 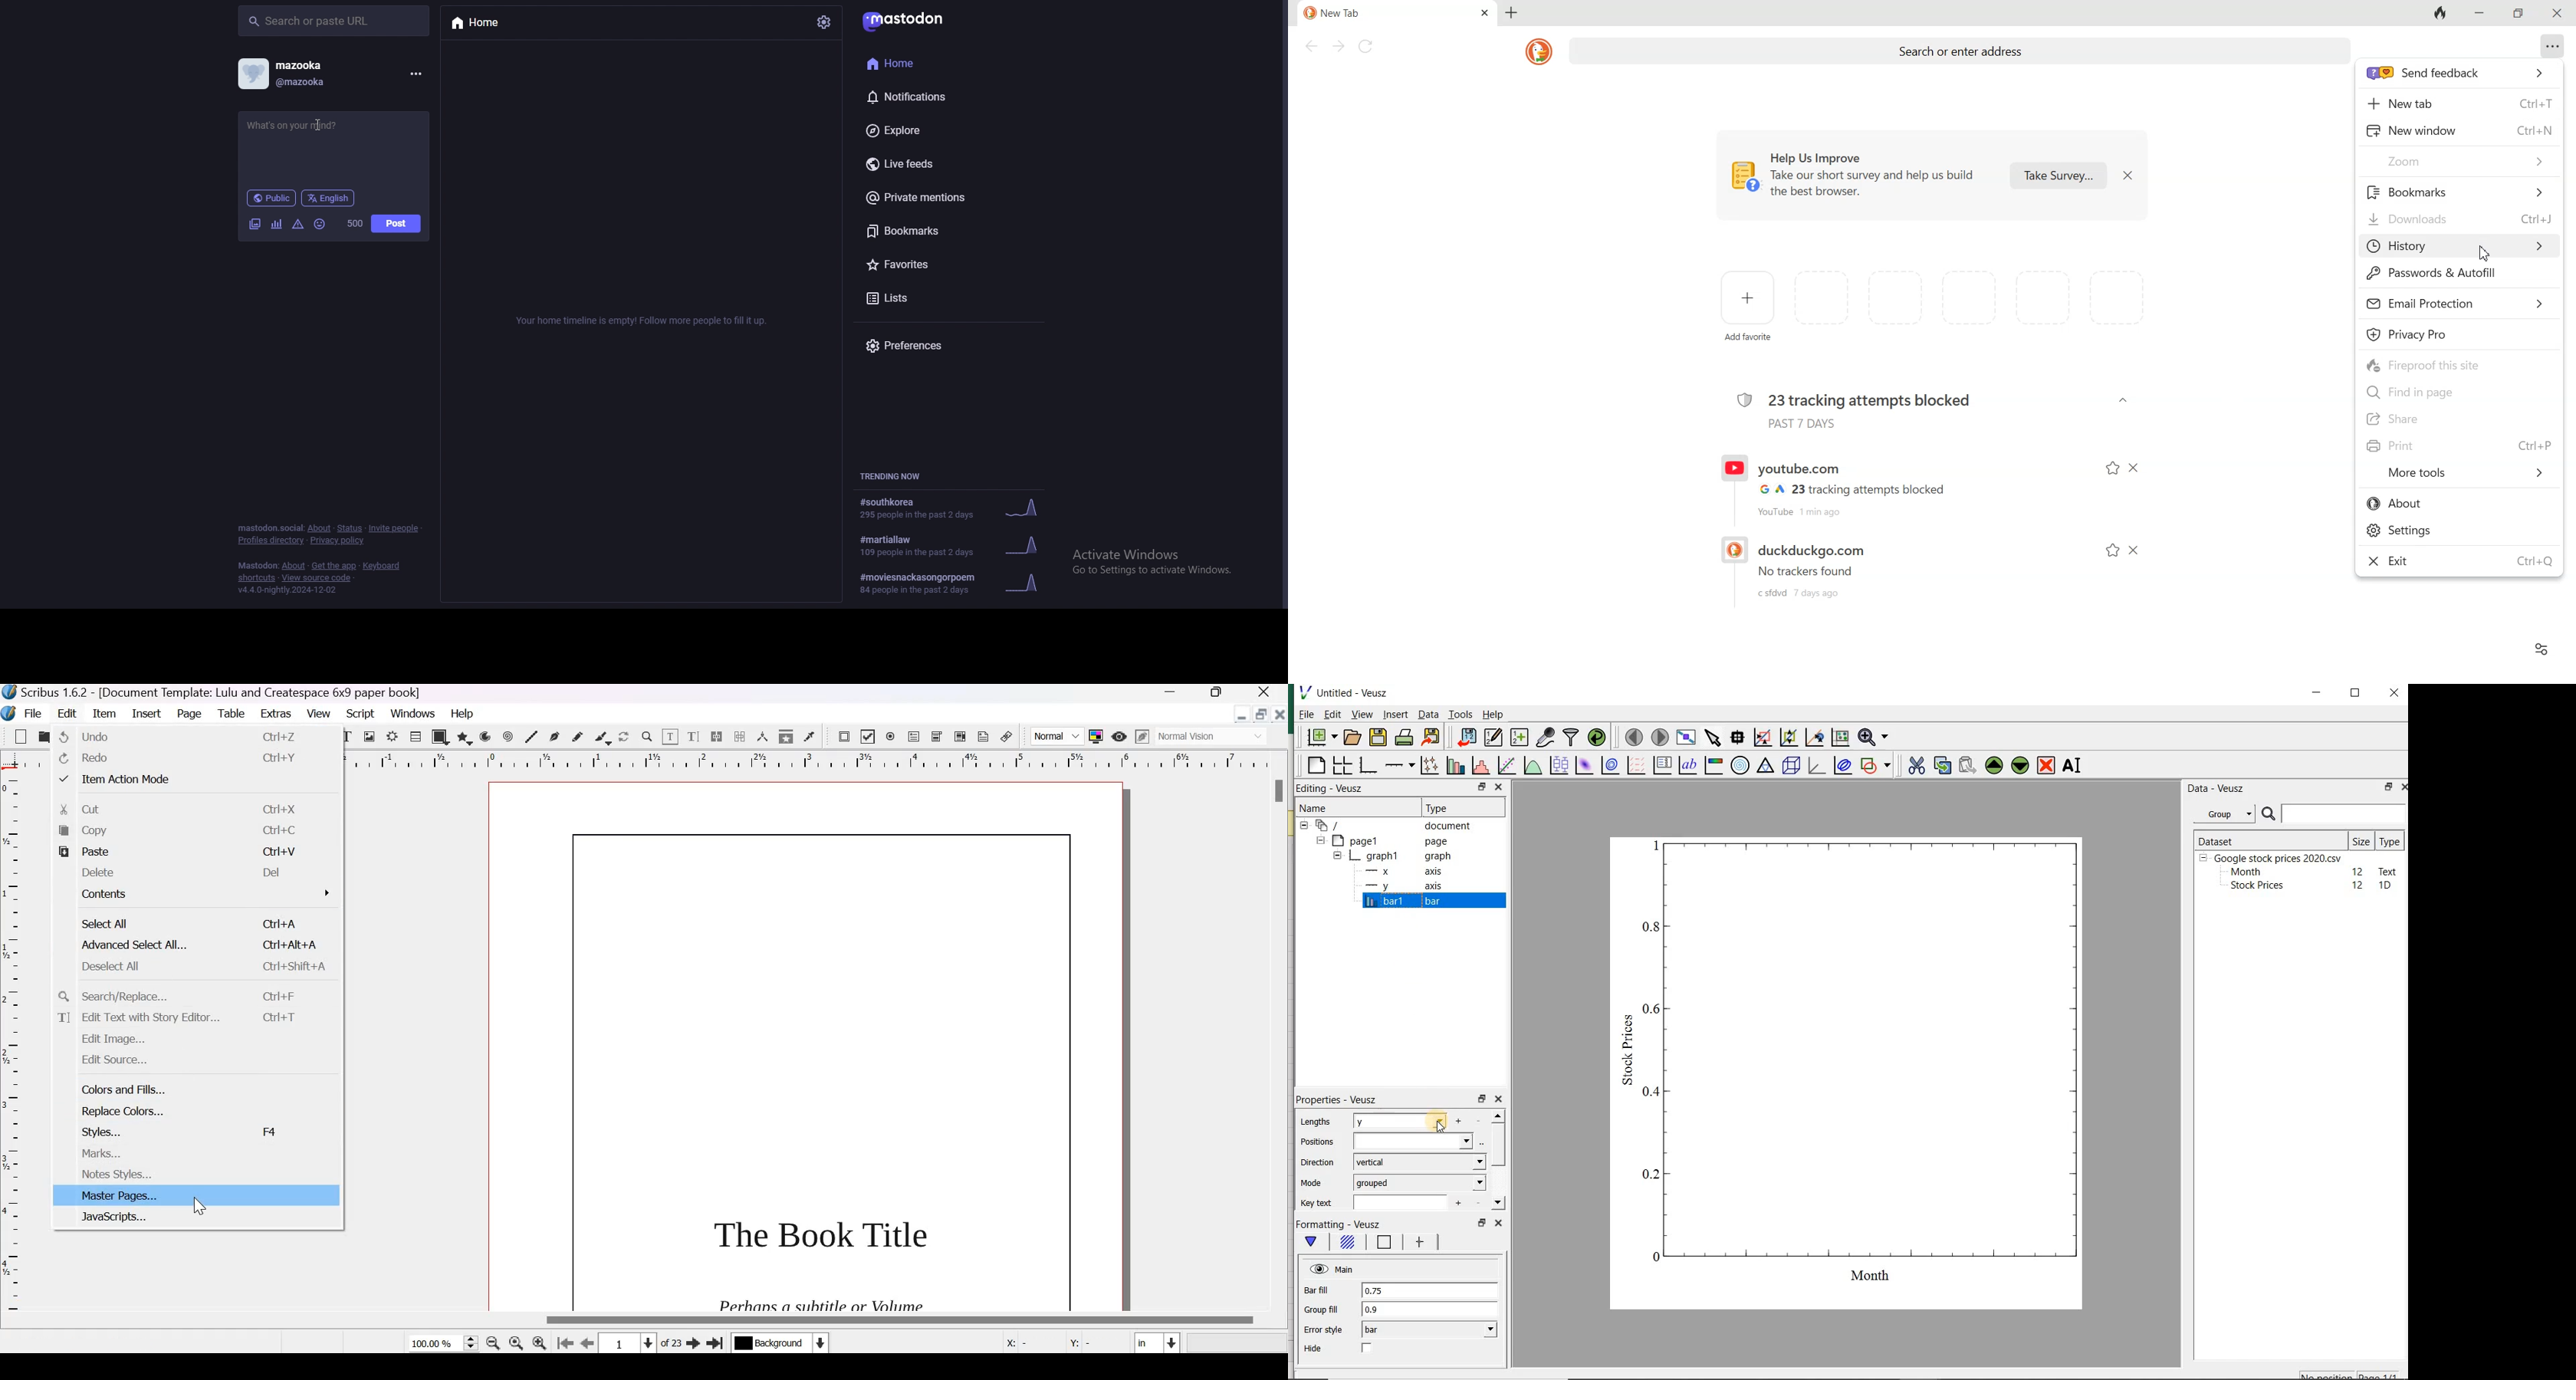 I want to click on click to recenter graph axes, so click(x=1813, y=738).